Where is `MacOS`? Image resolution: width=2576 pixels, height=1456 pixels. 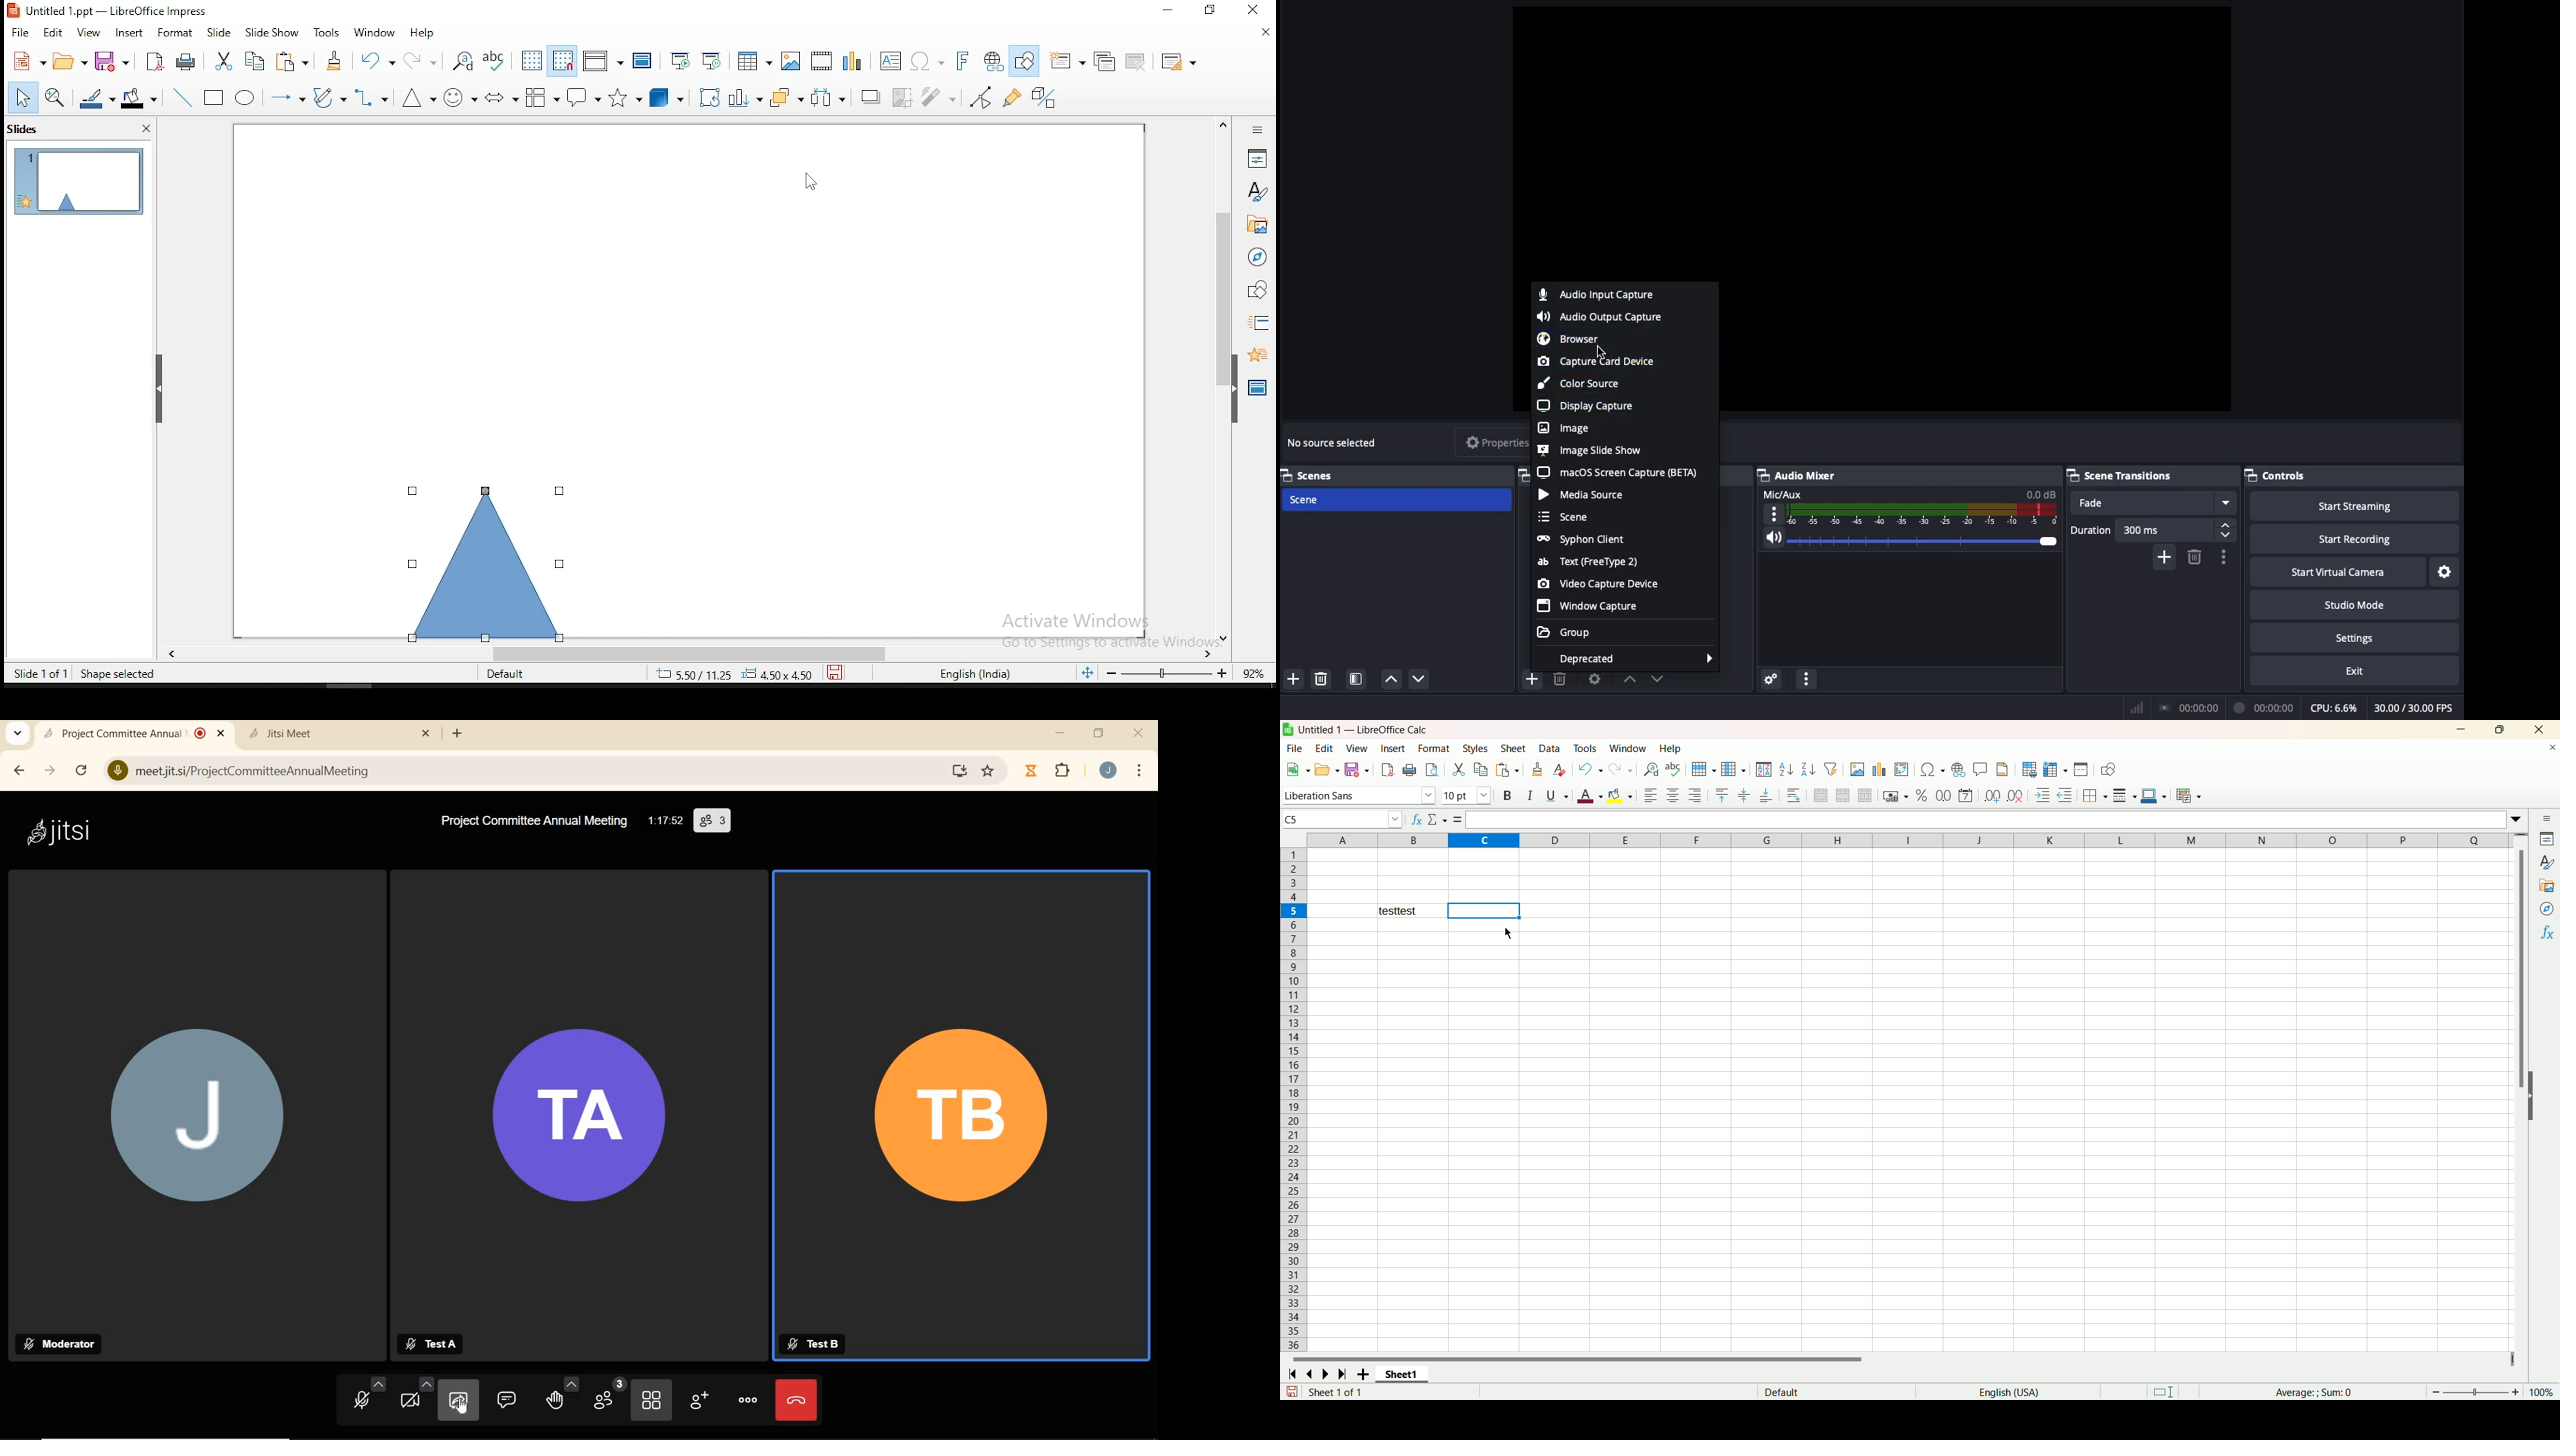 MacOS is located at coordinates (1620, 474).